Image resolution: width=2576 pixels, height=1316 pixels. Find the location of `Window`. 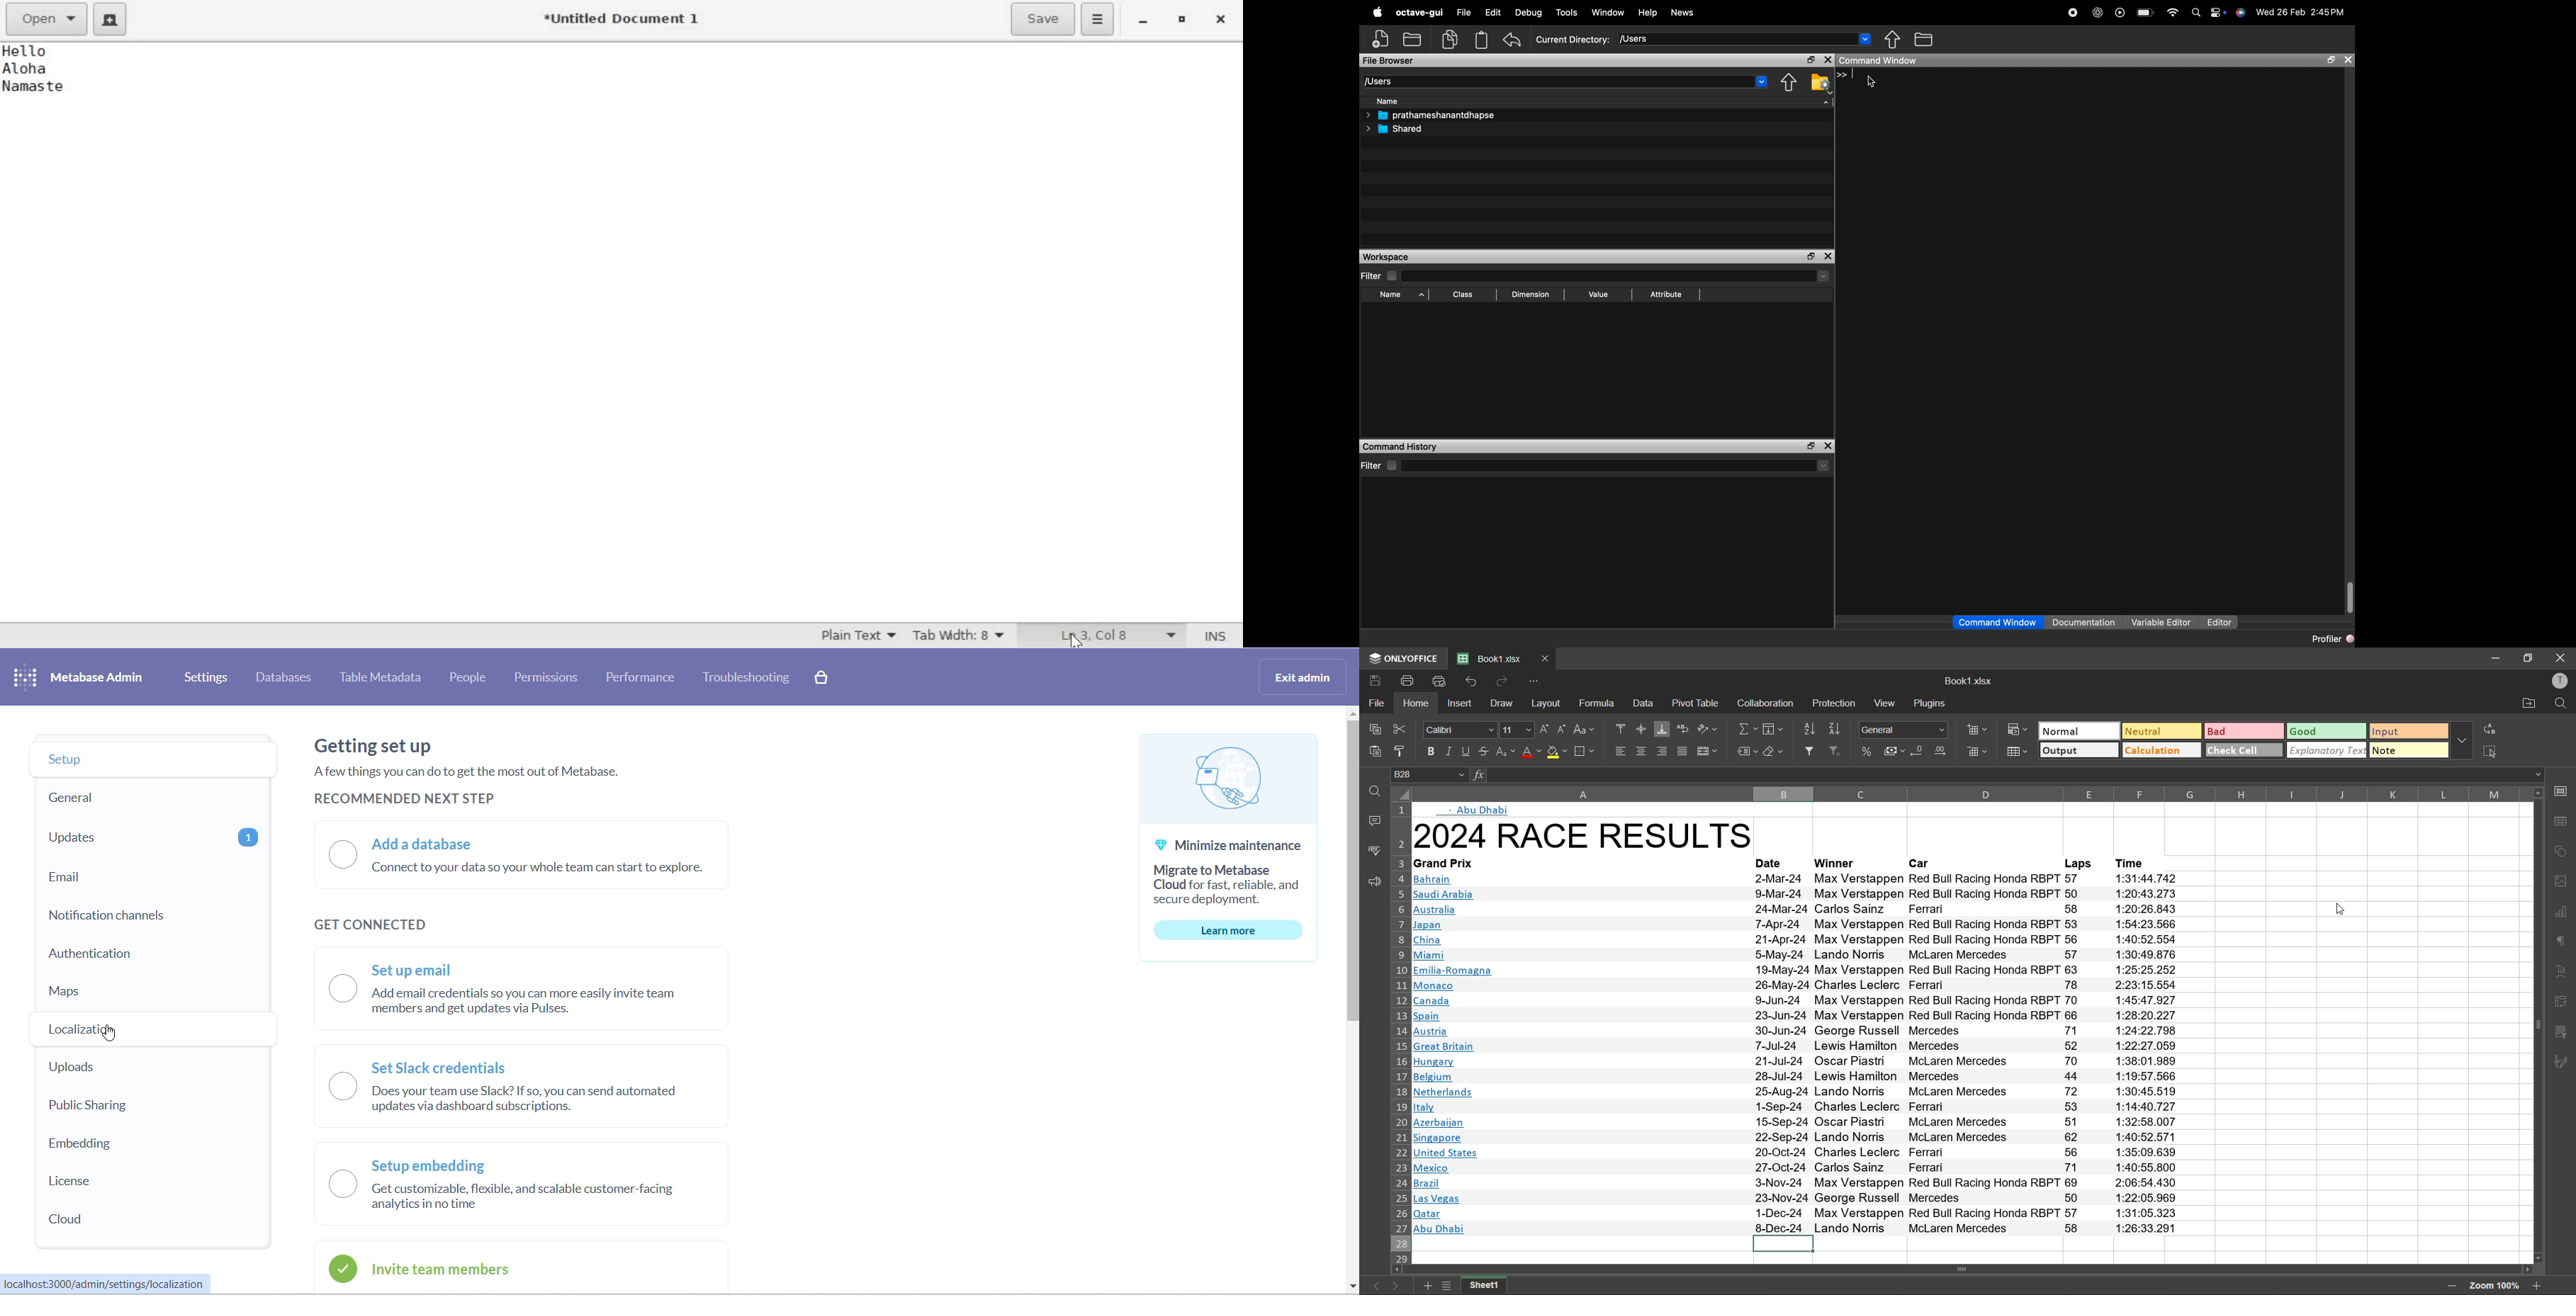

Window is located at coordinates (1611, 10).